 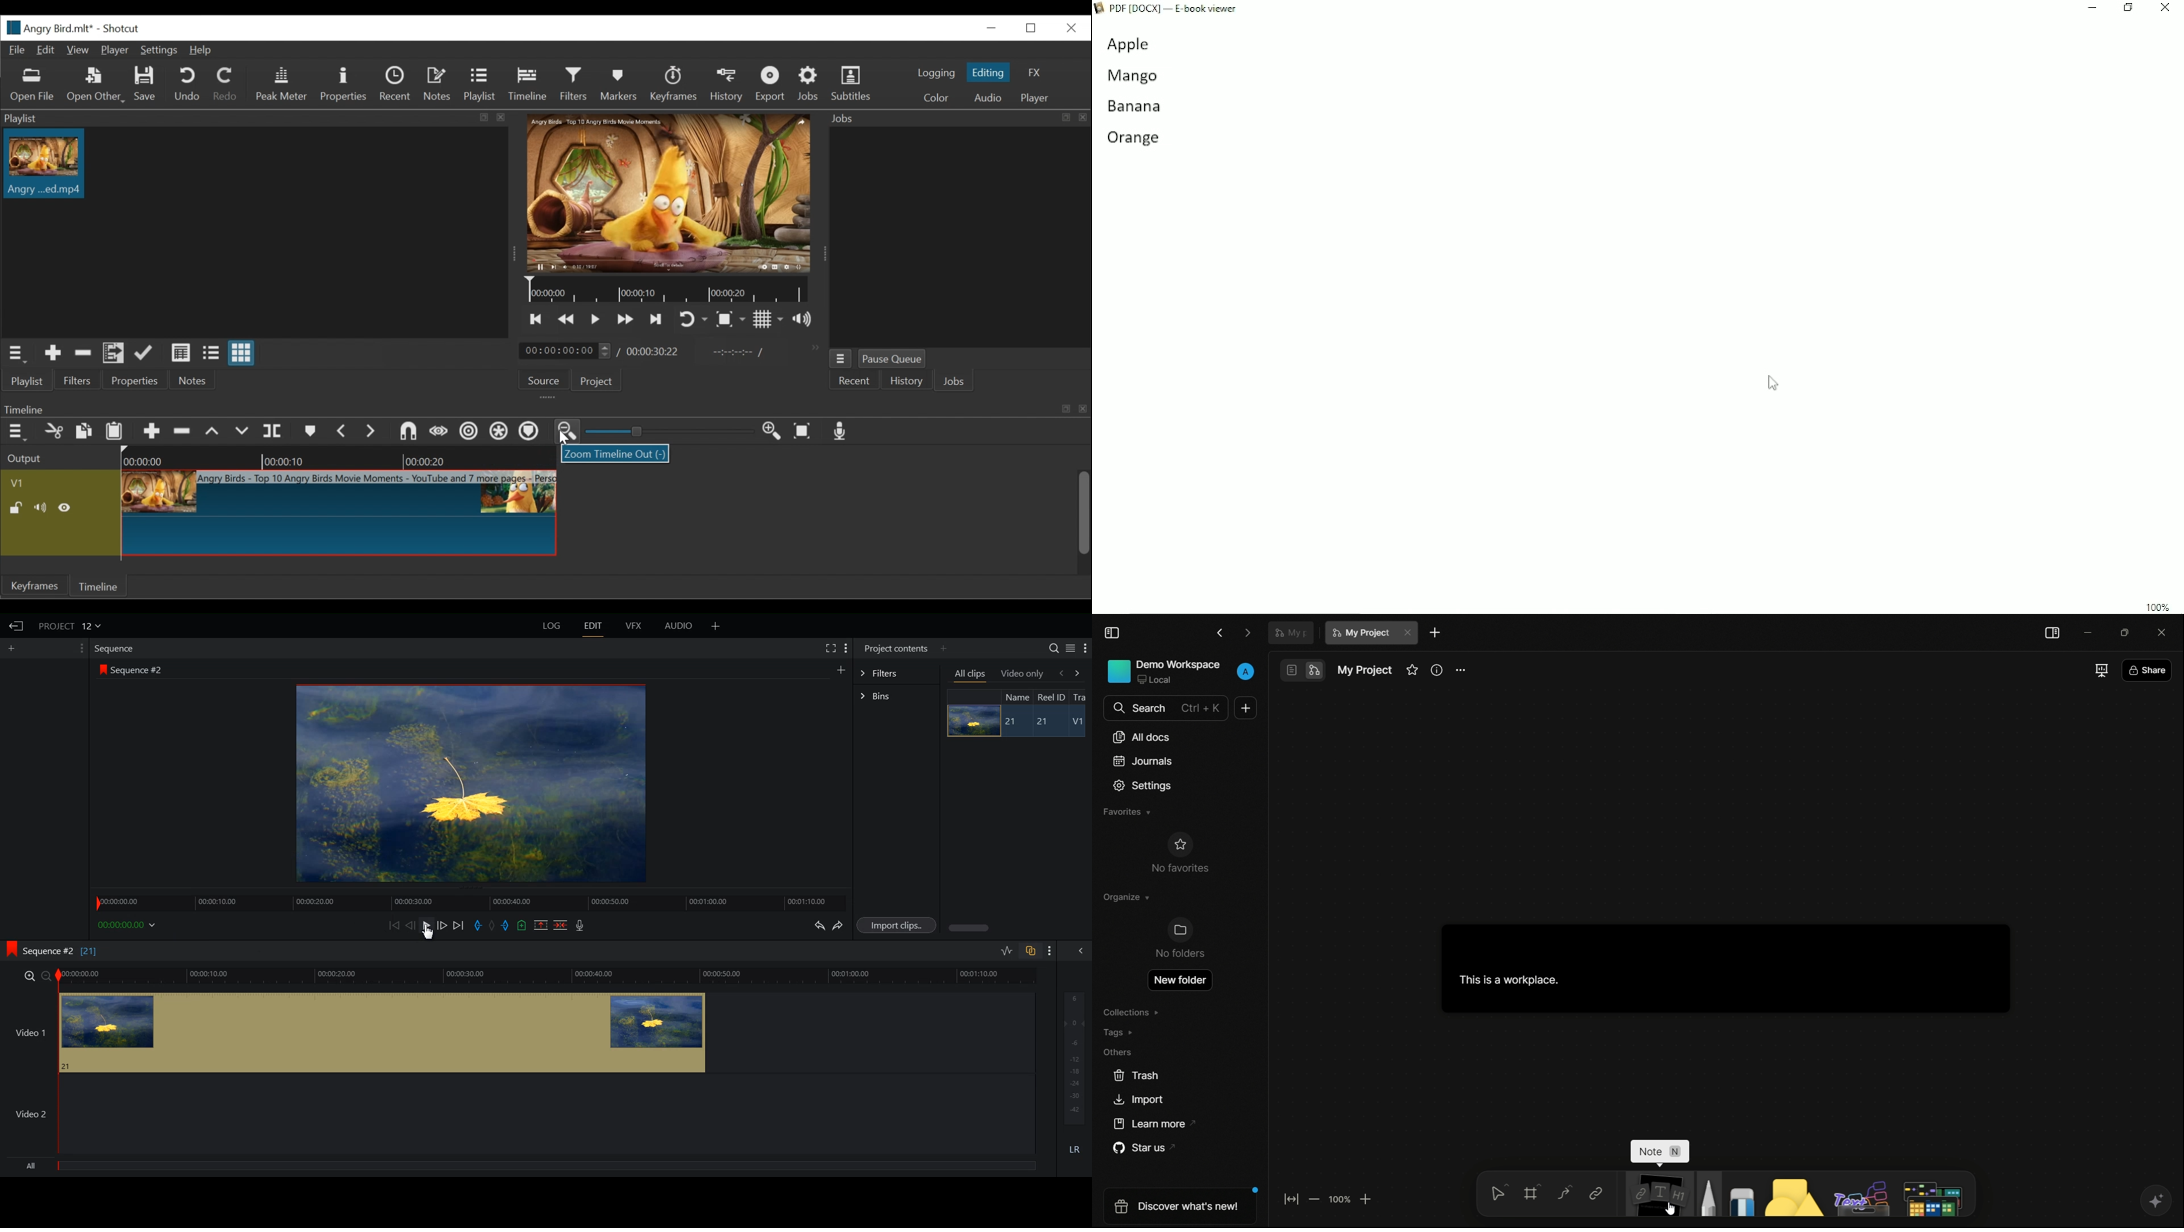 I want to click on Redo, so click(x=226, y=84).